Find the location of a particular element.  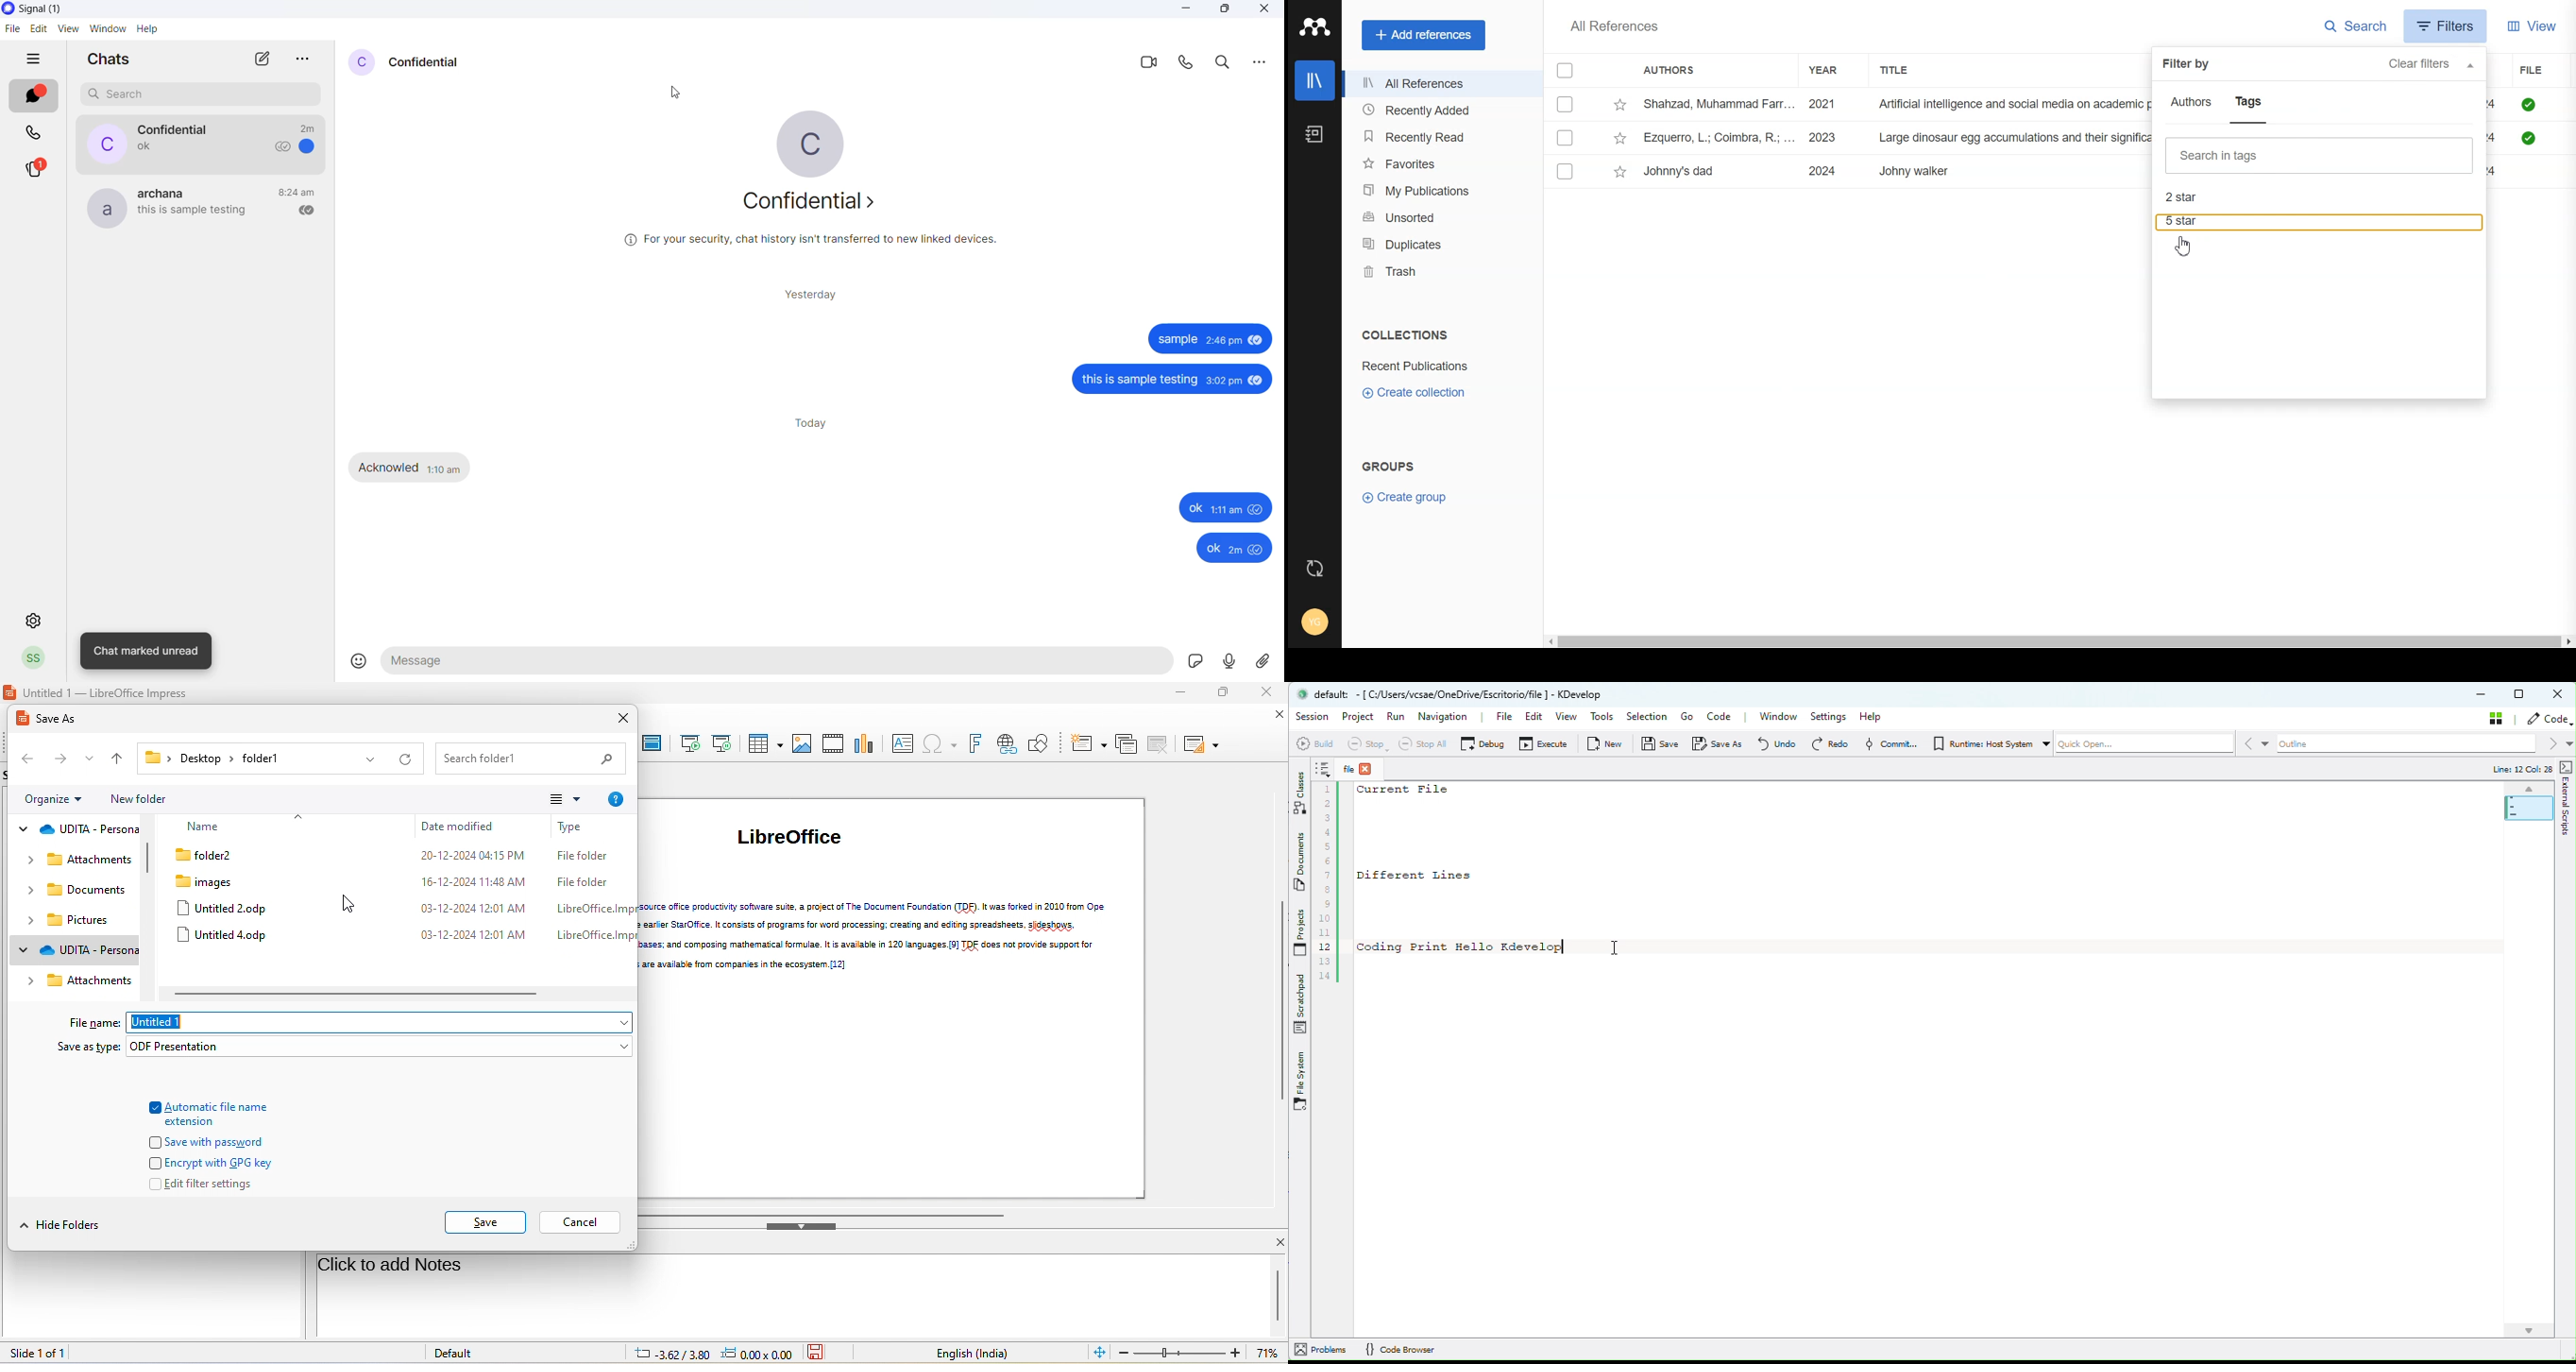

attachments is located at coordinates (78, 980).